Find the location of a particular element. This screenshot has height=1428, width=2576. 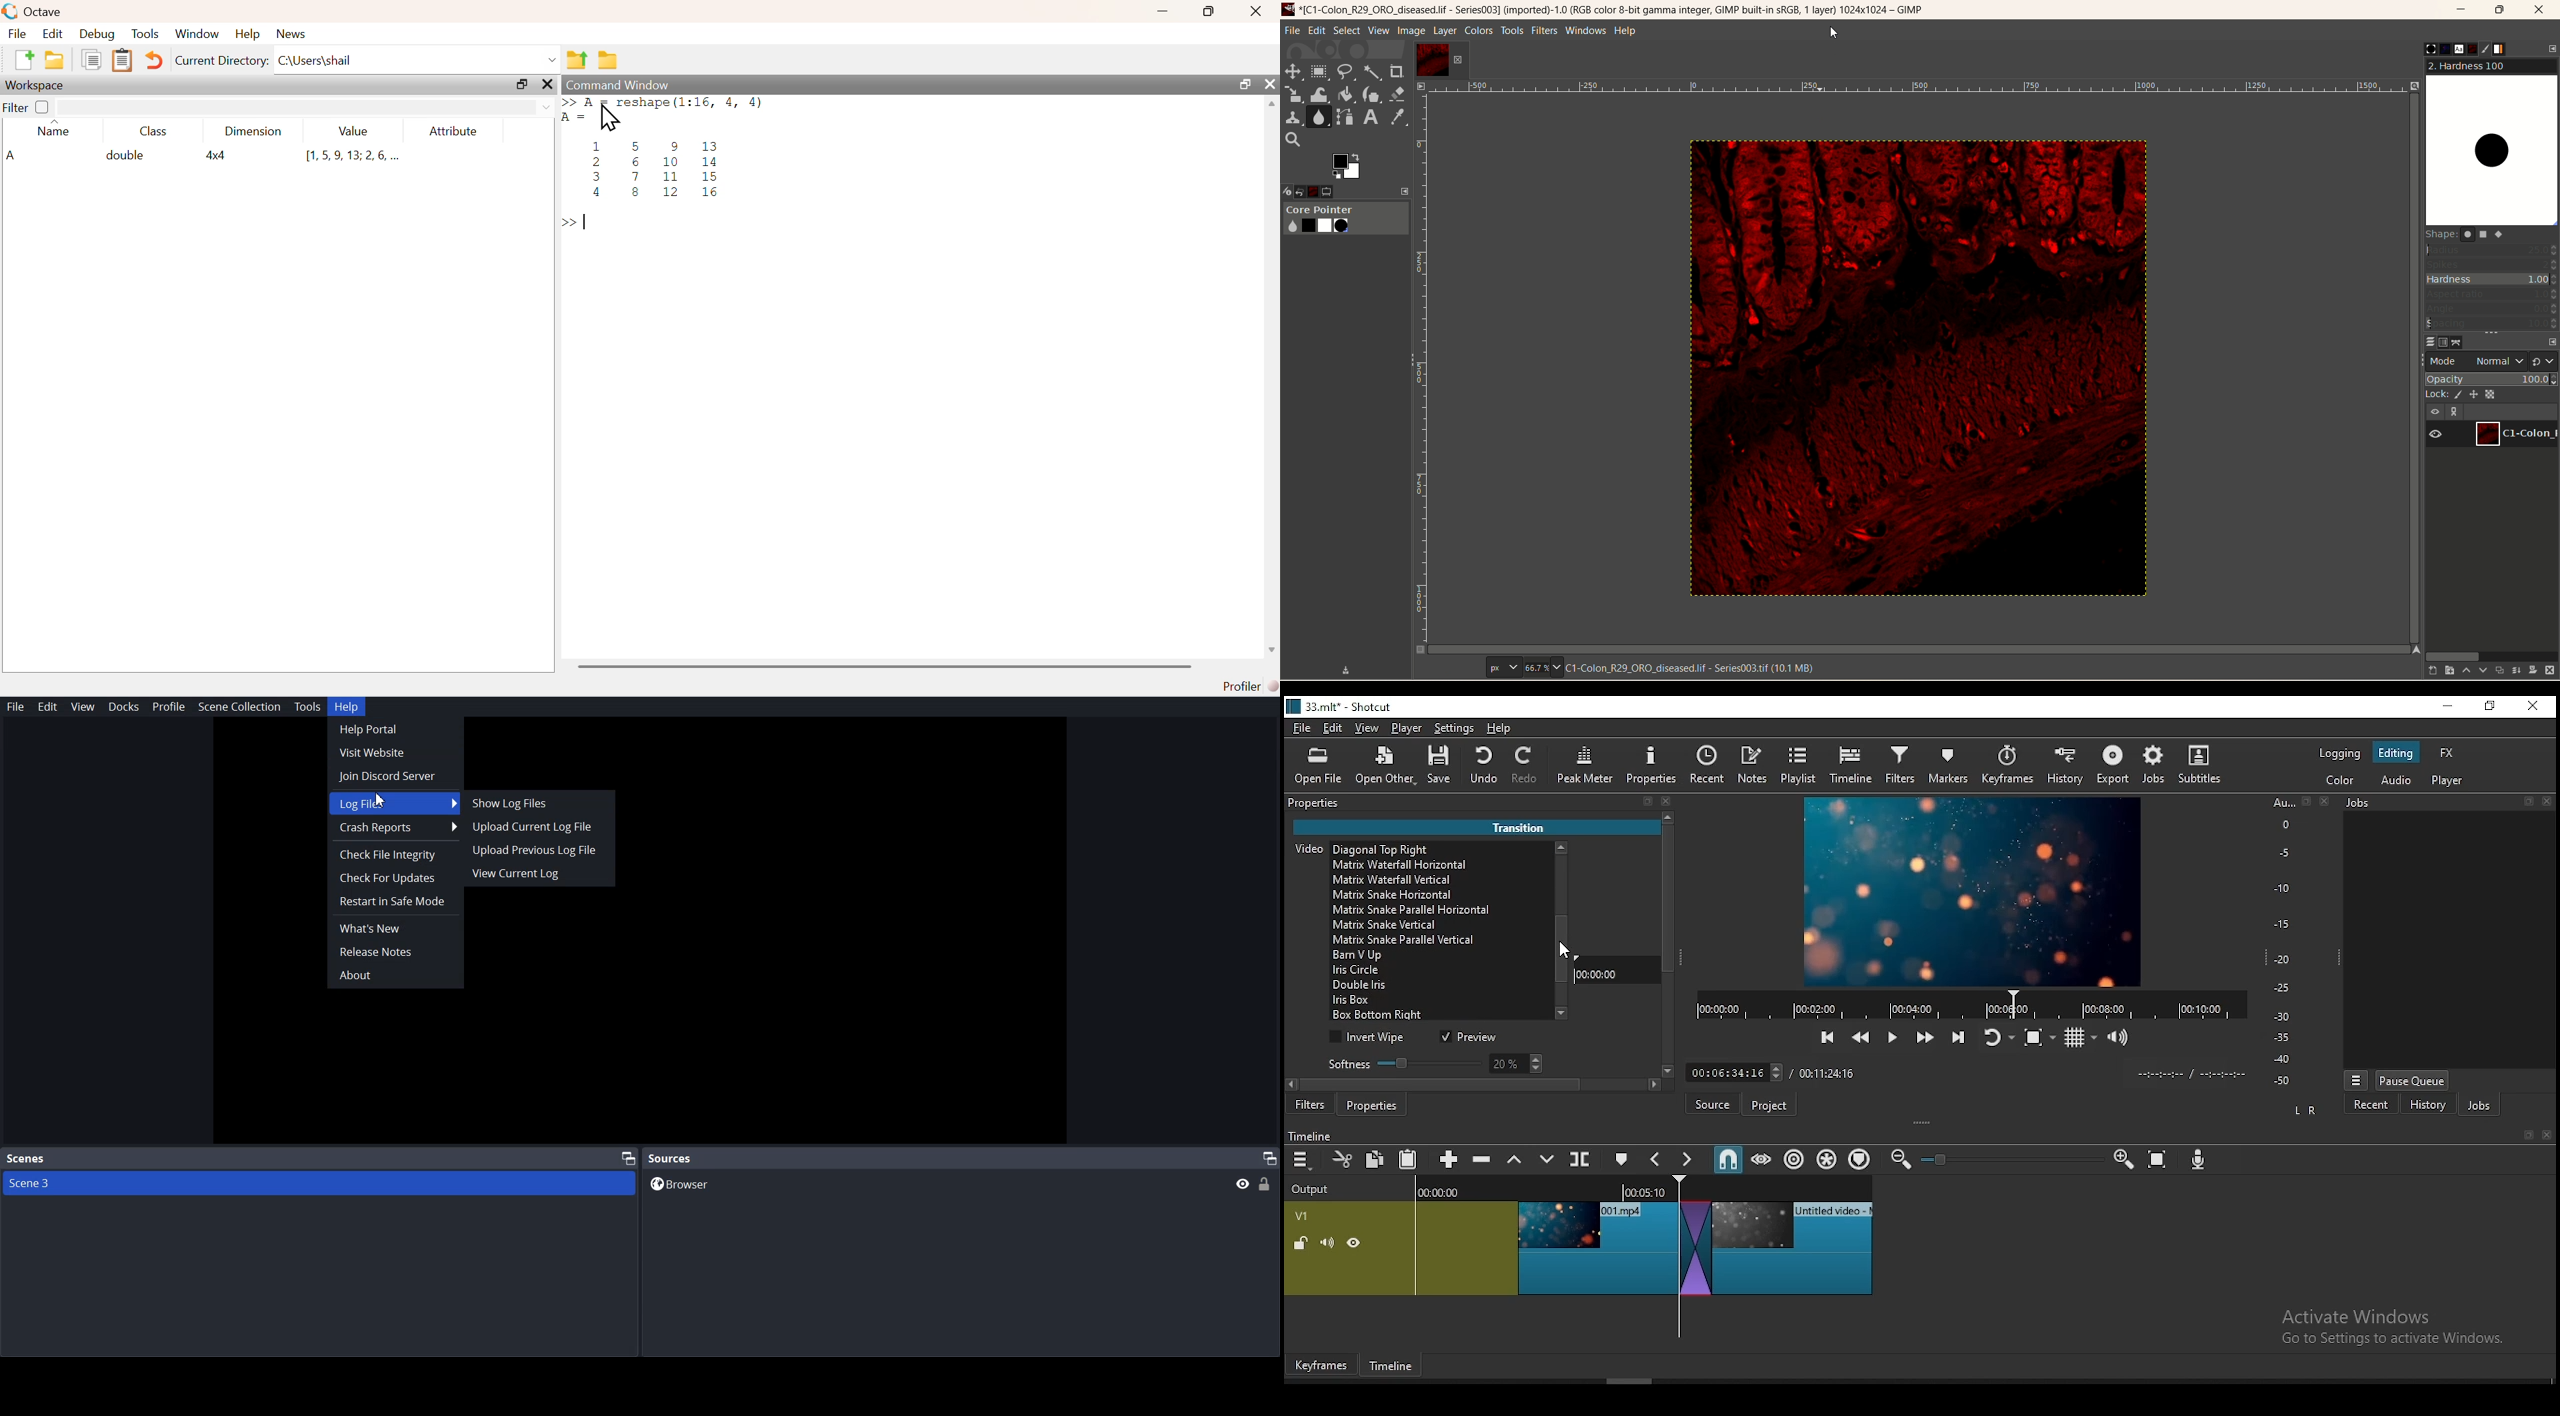

mode is located at coordinates (2445, 361).